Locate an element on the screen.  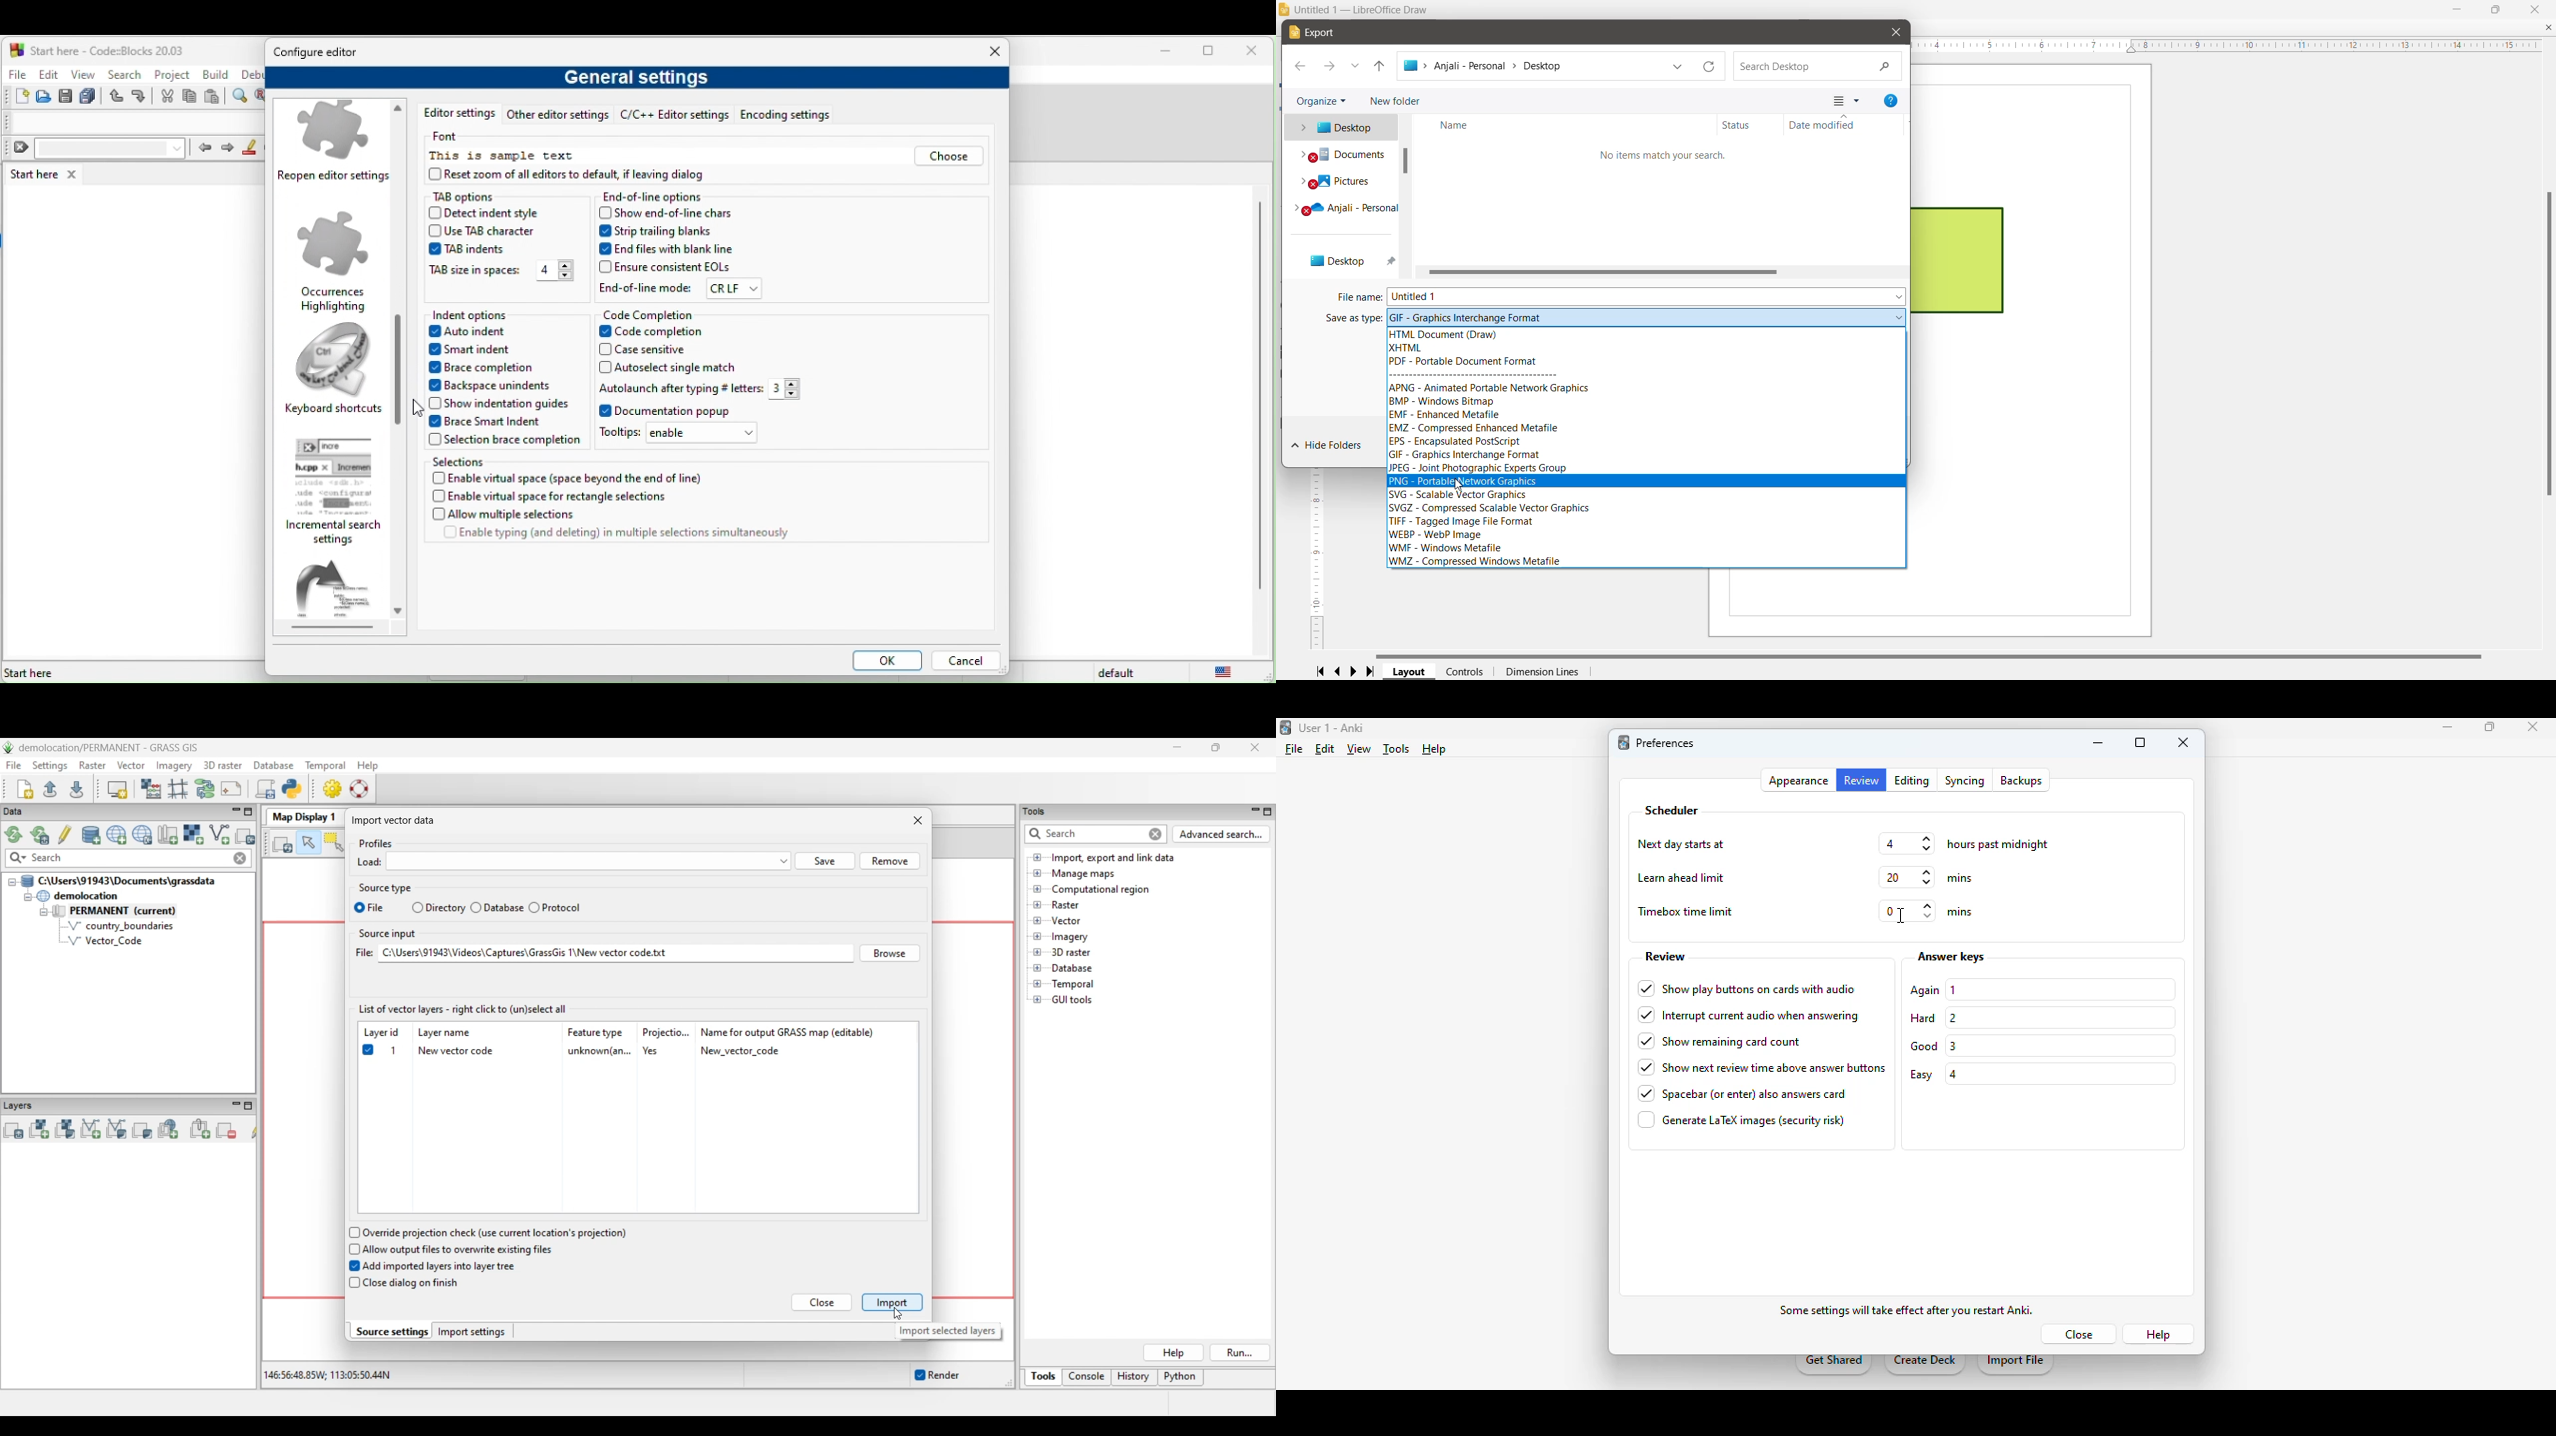
mins is located at coordinates (1961, 878).